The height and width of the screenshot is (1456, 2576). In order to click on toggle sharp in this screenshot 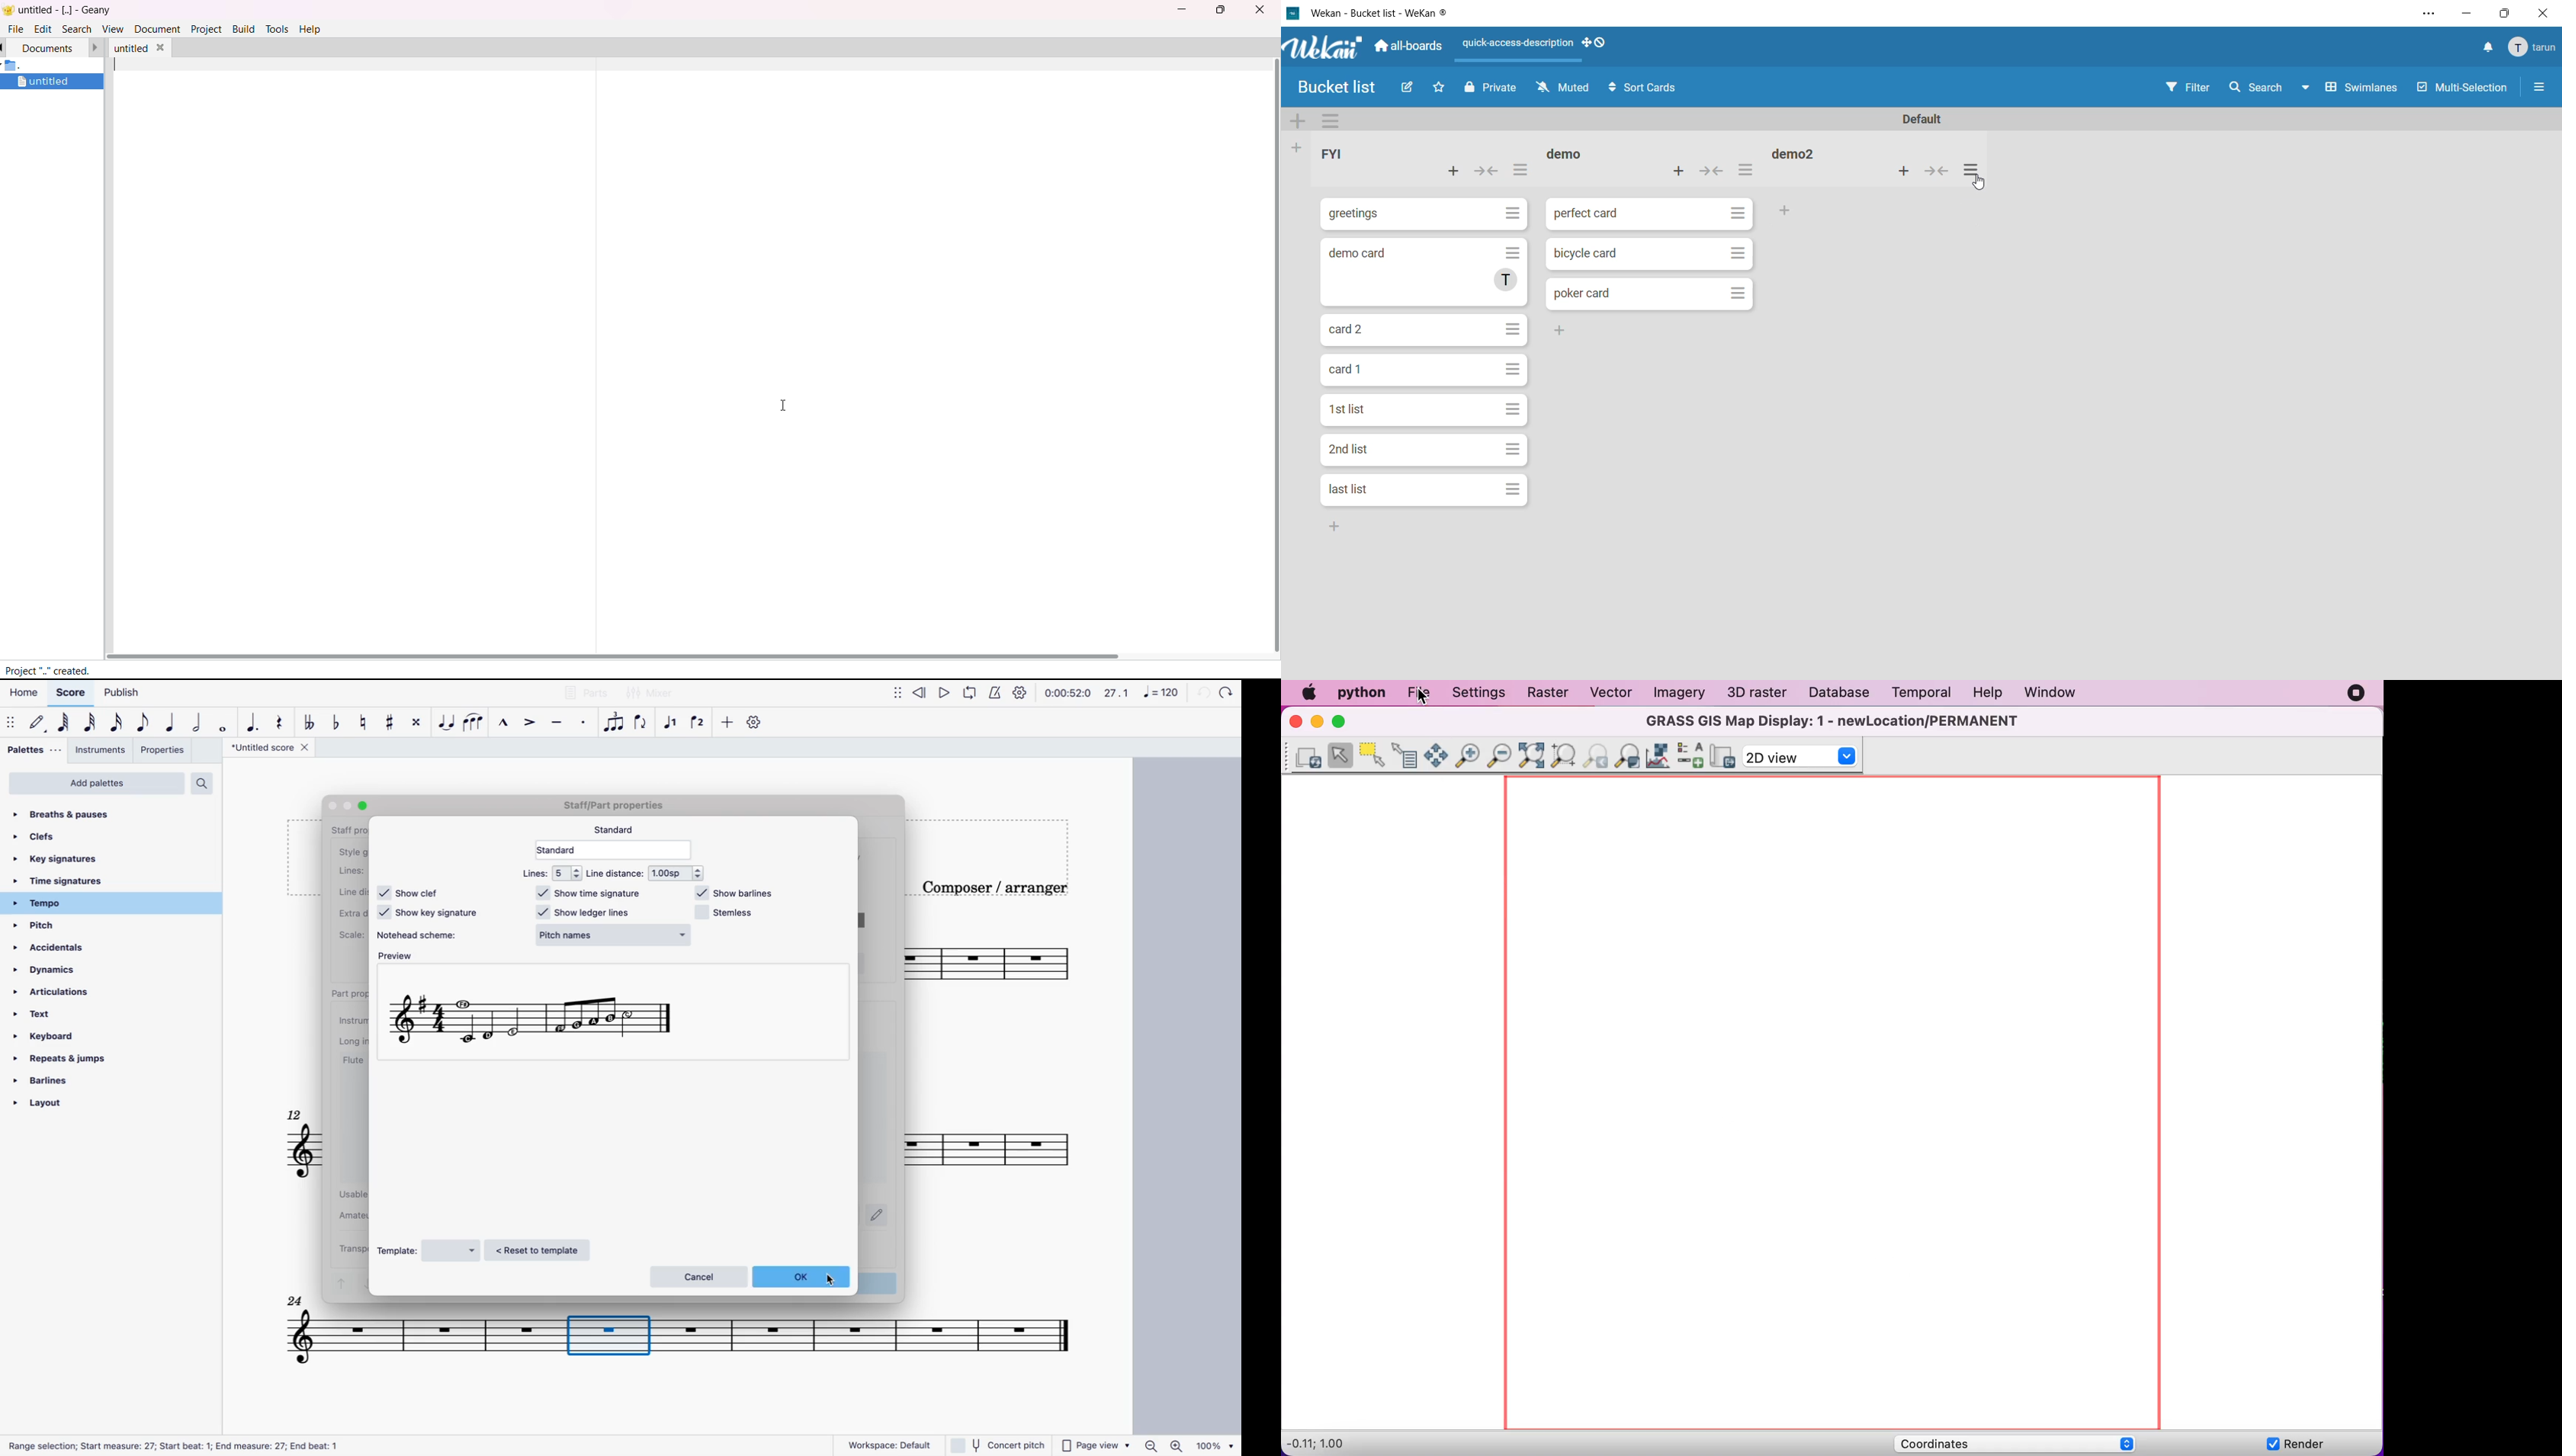, I will do `click(390, 724)`.